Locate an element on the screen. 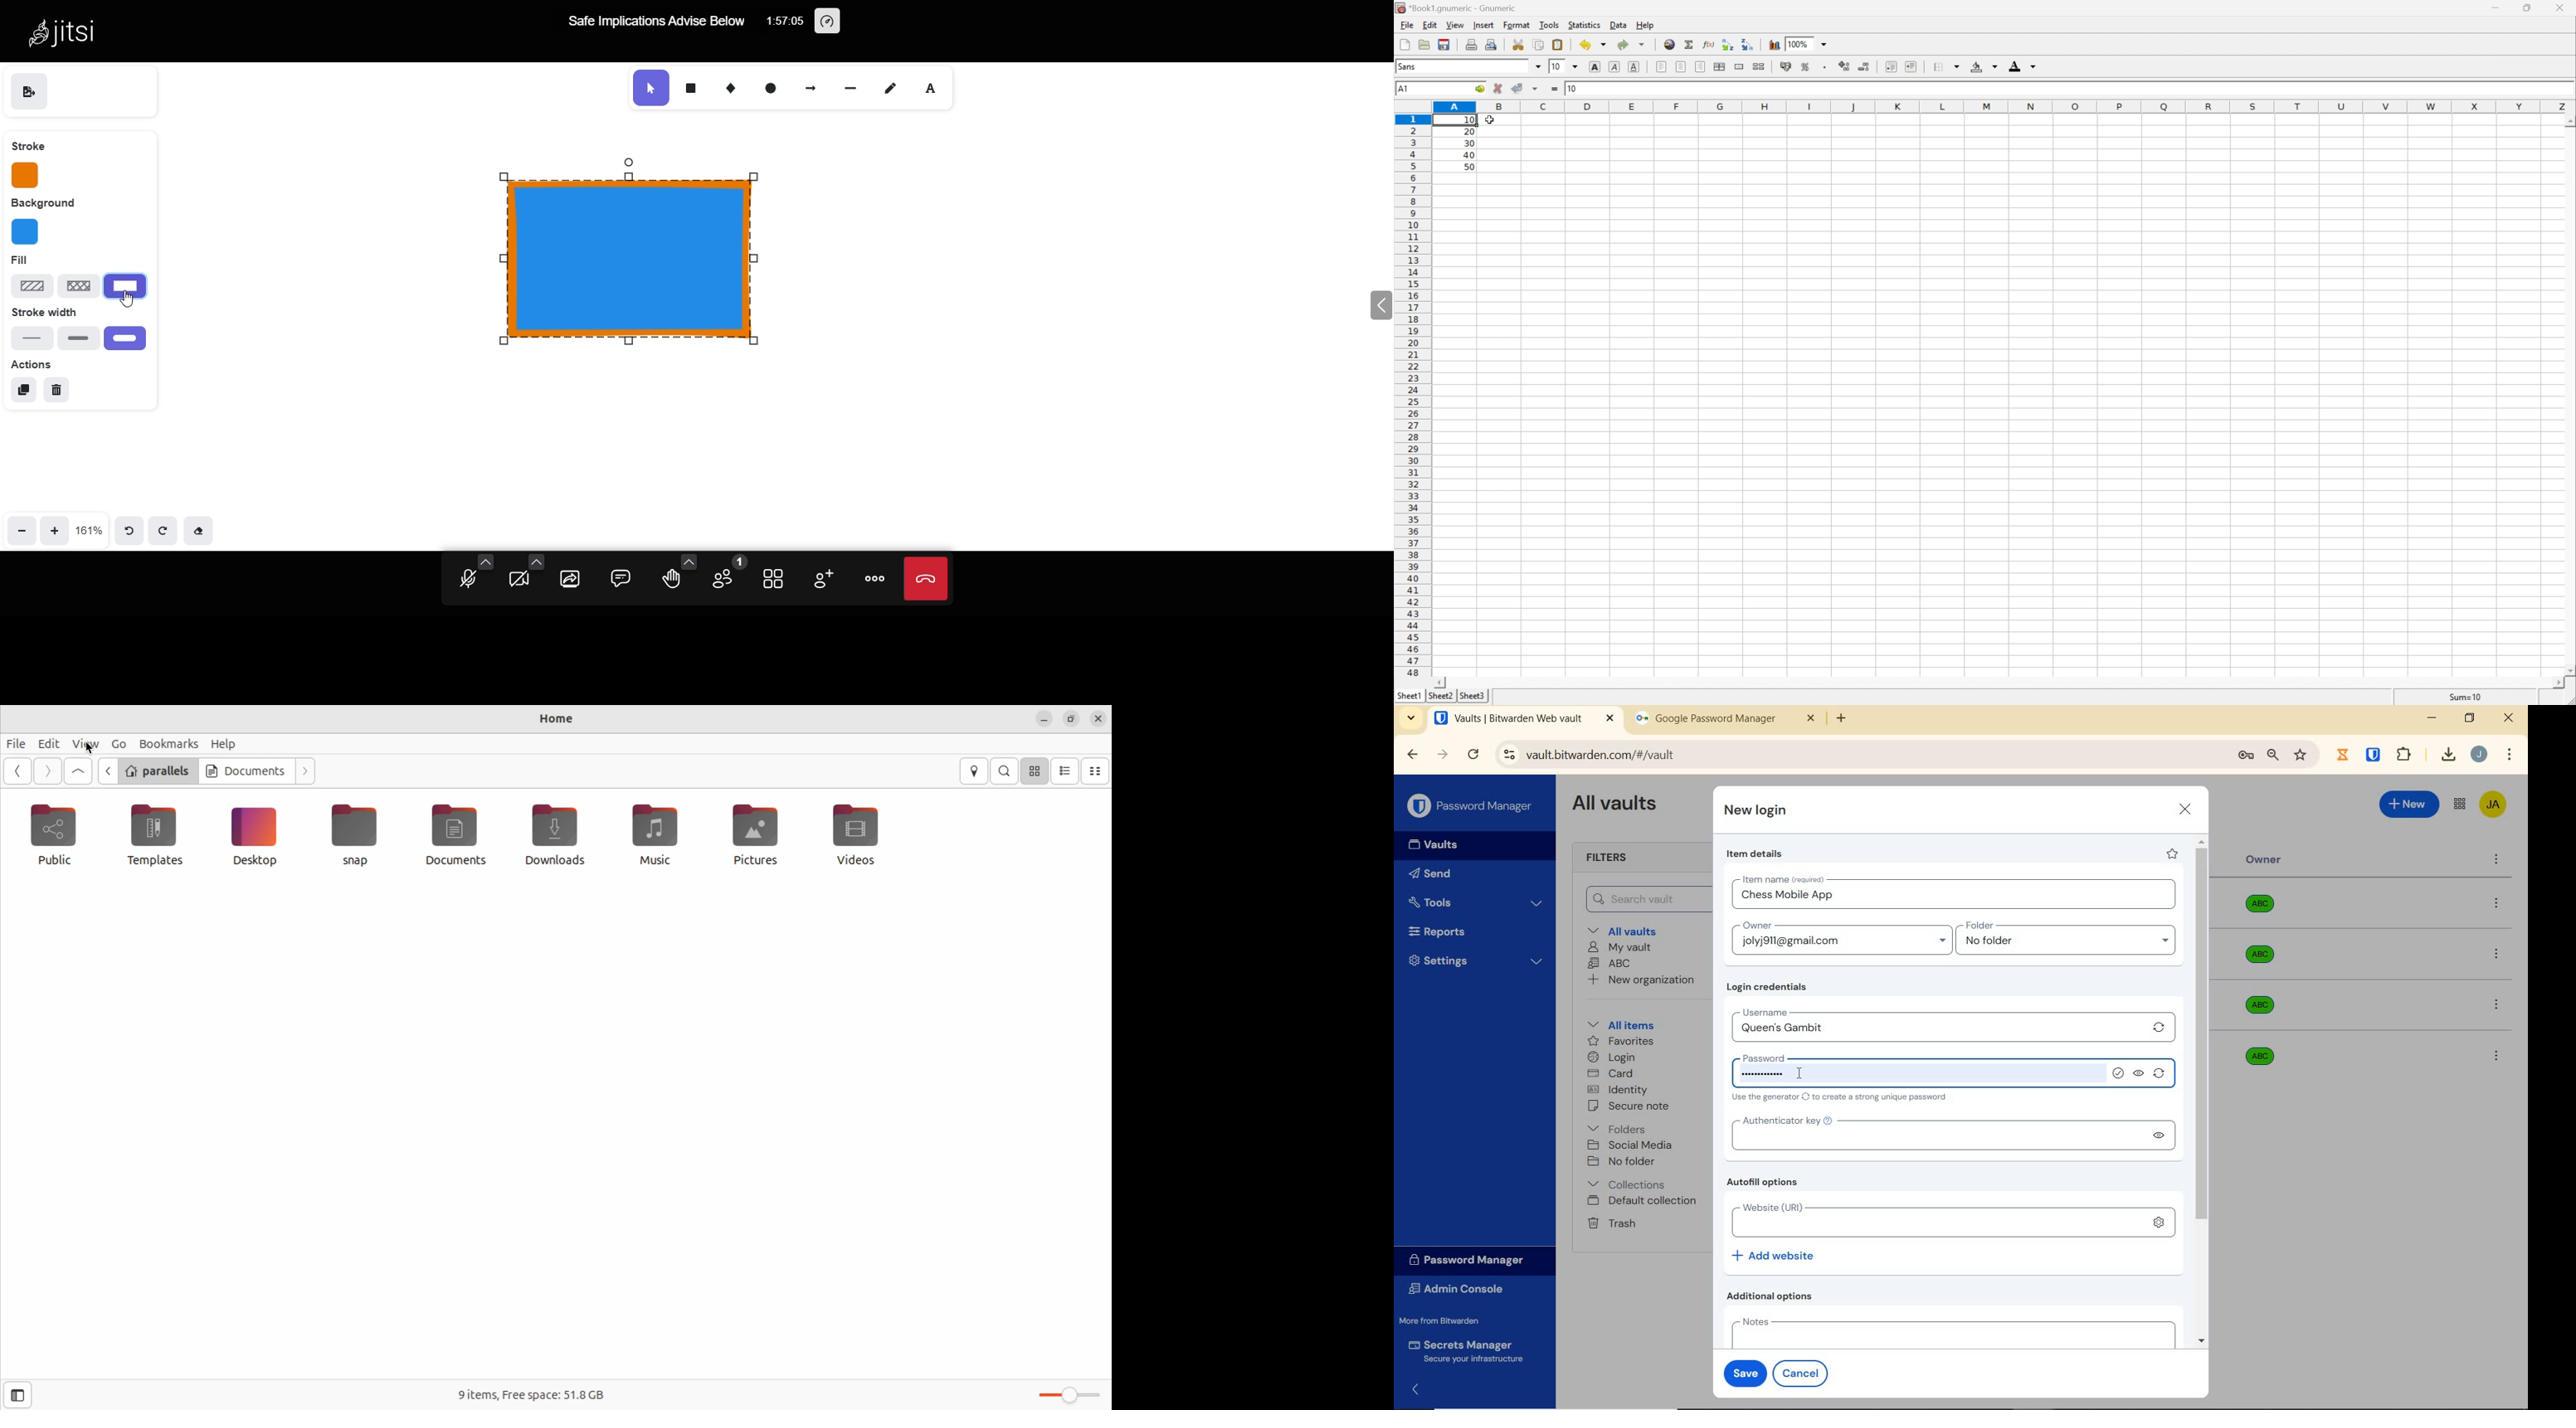 This screenshot has height=1428, width=2576. font is located at coordinates (932, 88).